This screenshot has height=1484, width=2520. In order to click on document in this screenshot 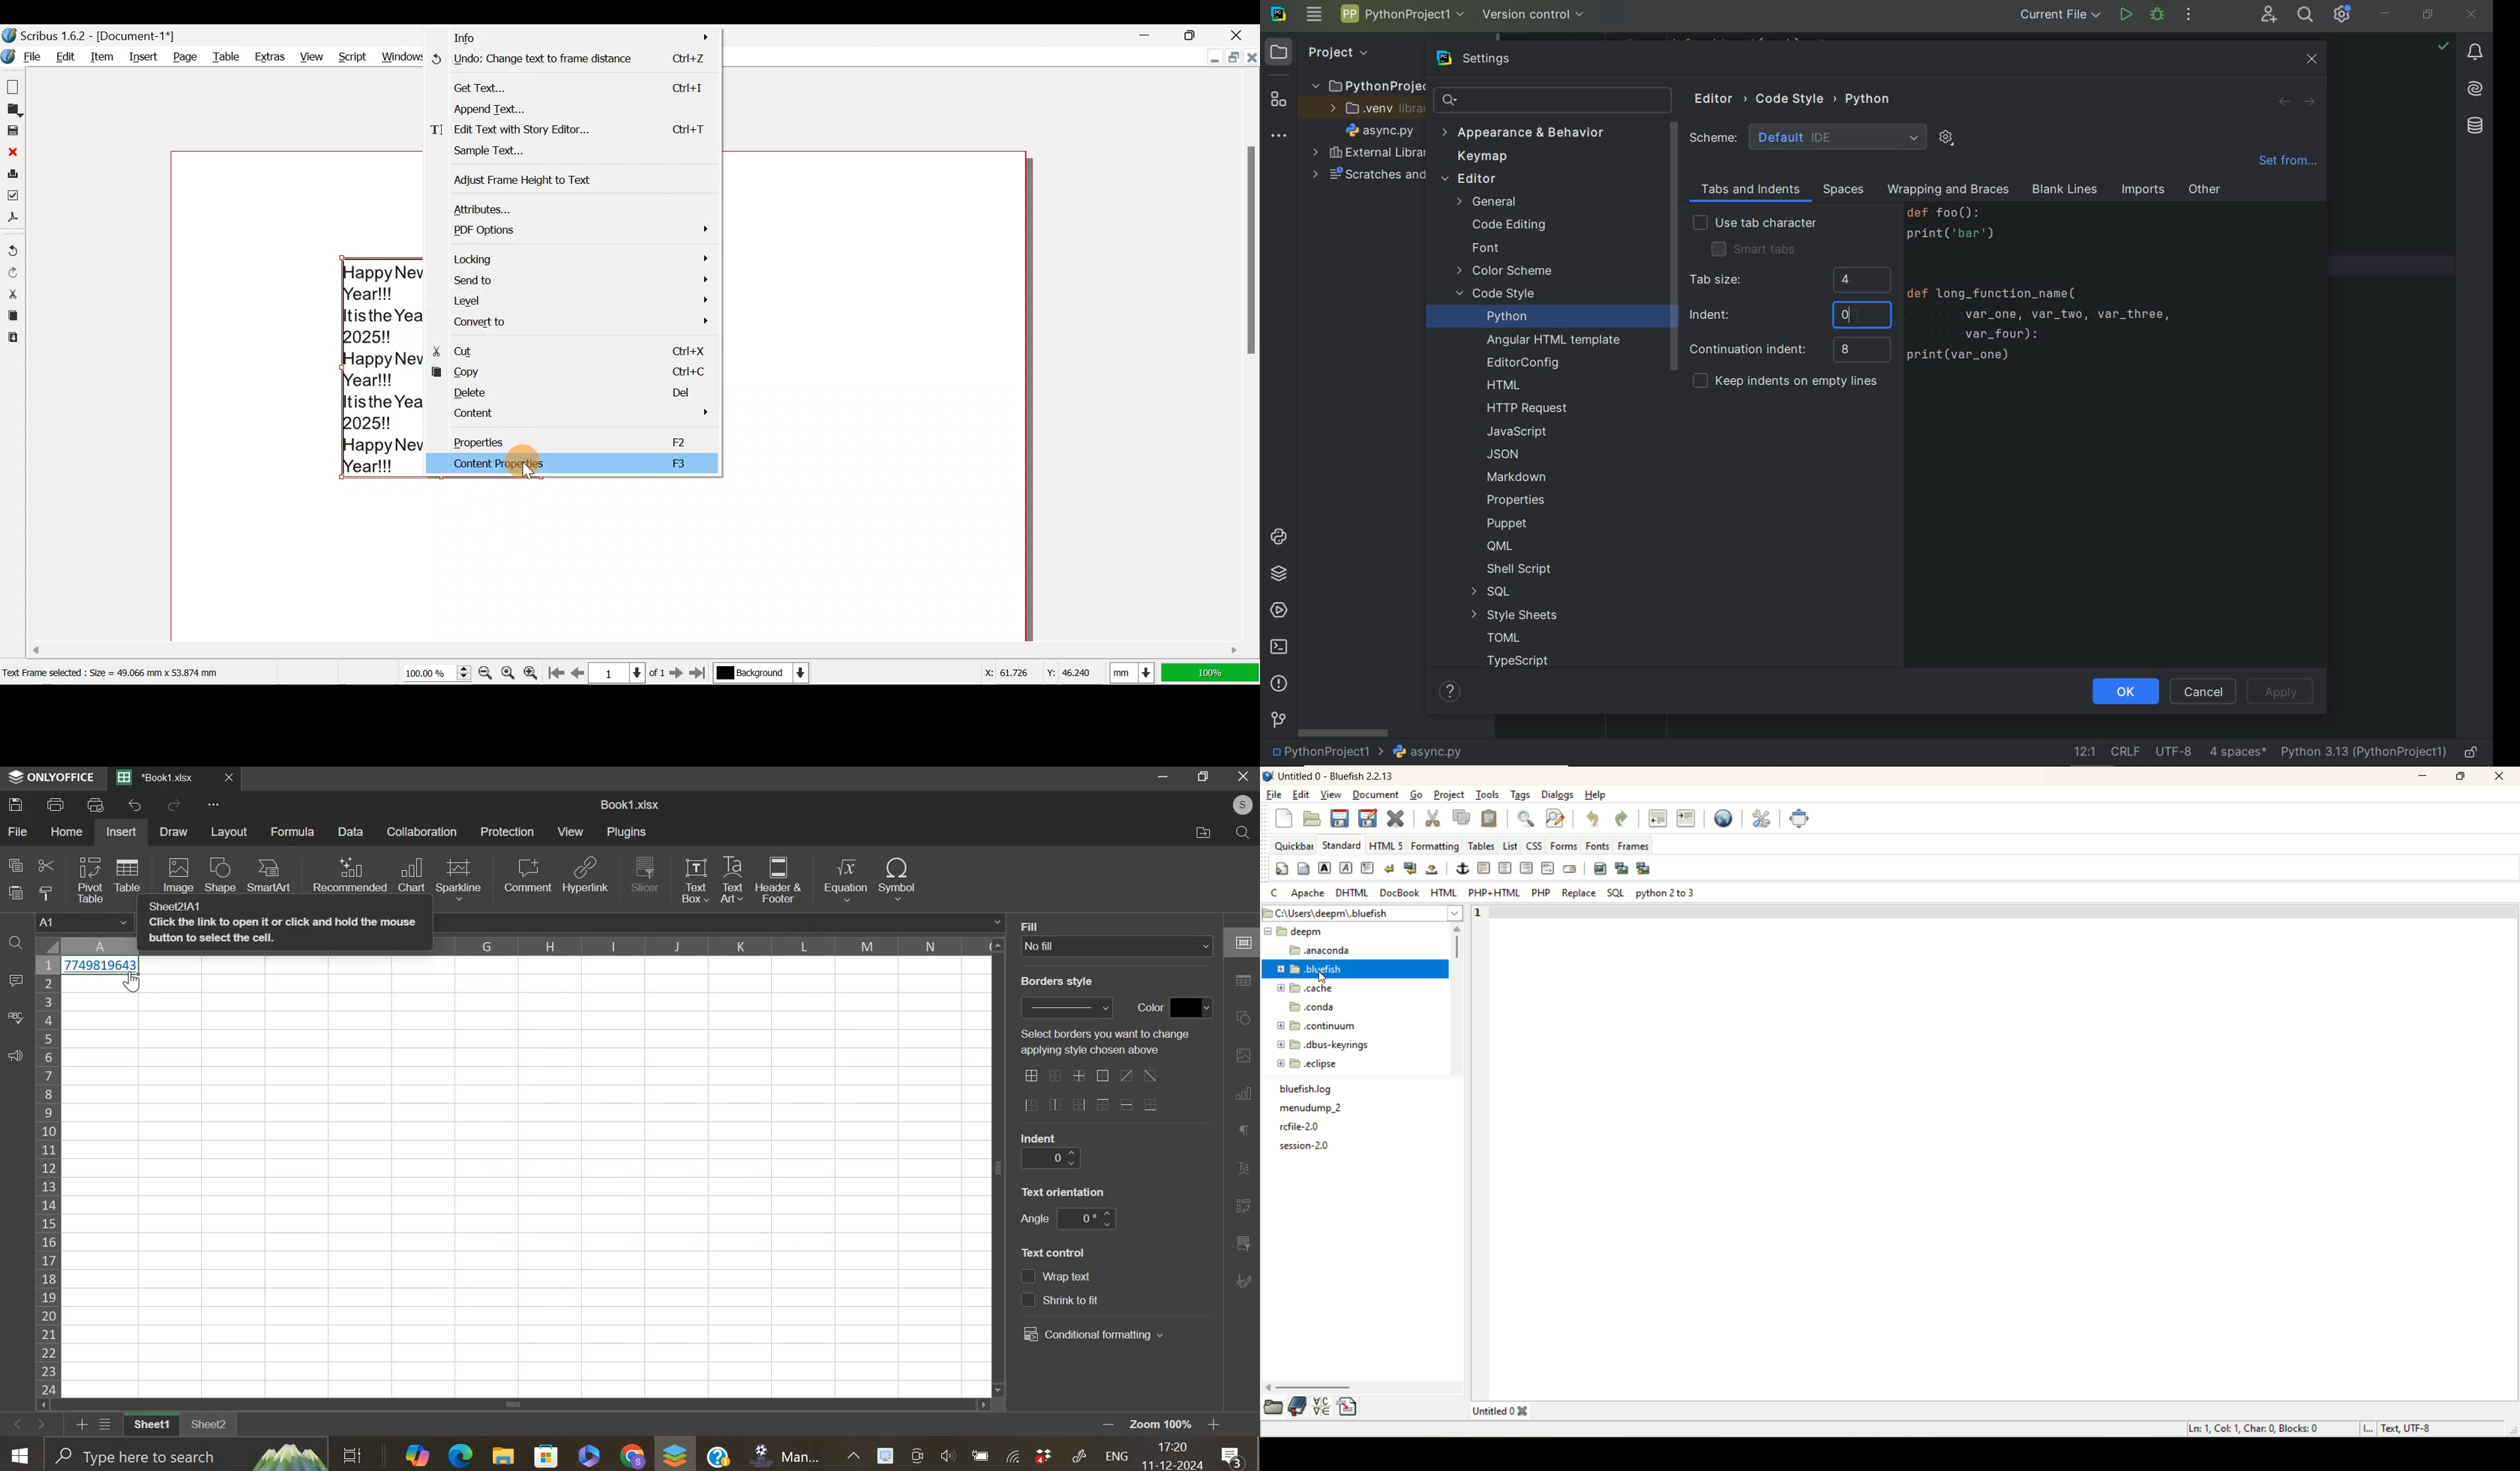, I will do `click(1377, 796)`.